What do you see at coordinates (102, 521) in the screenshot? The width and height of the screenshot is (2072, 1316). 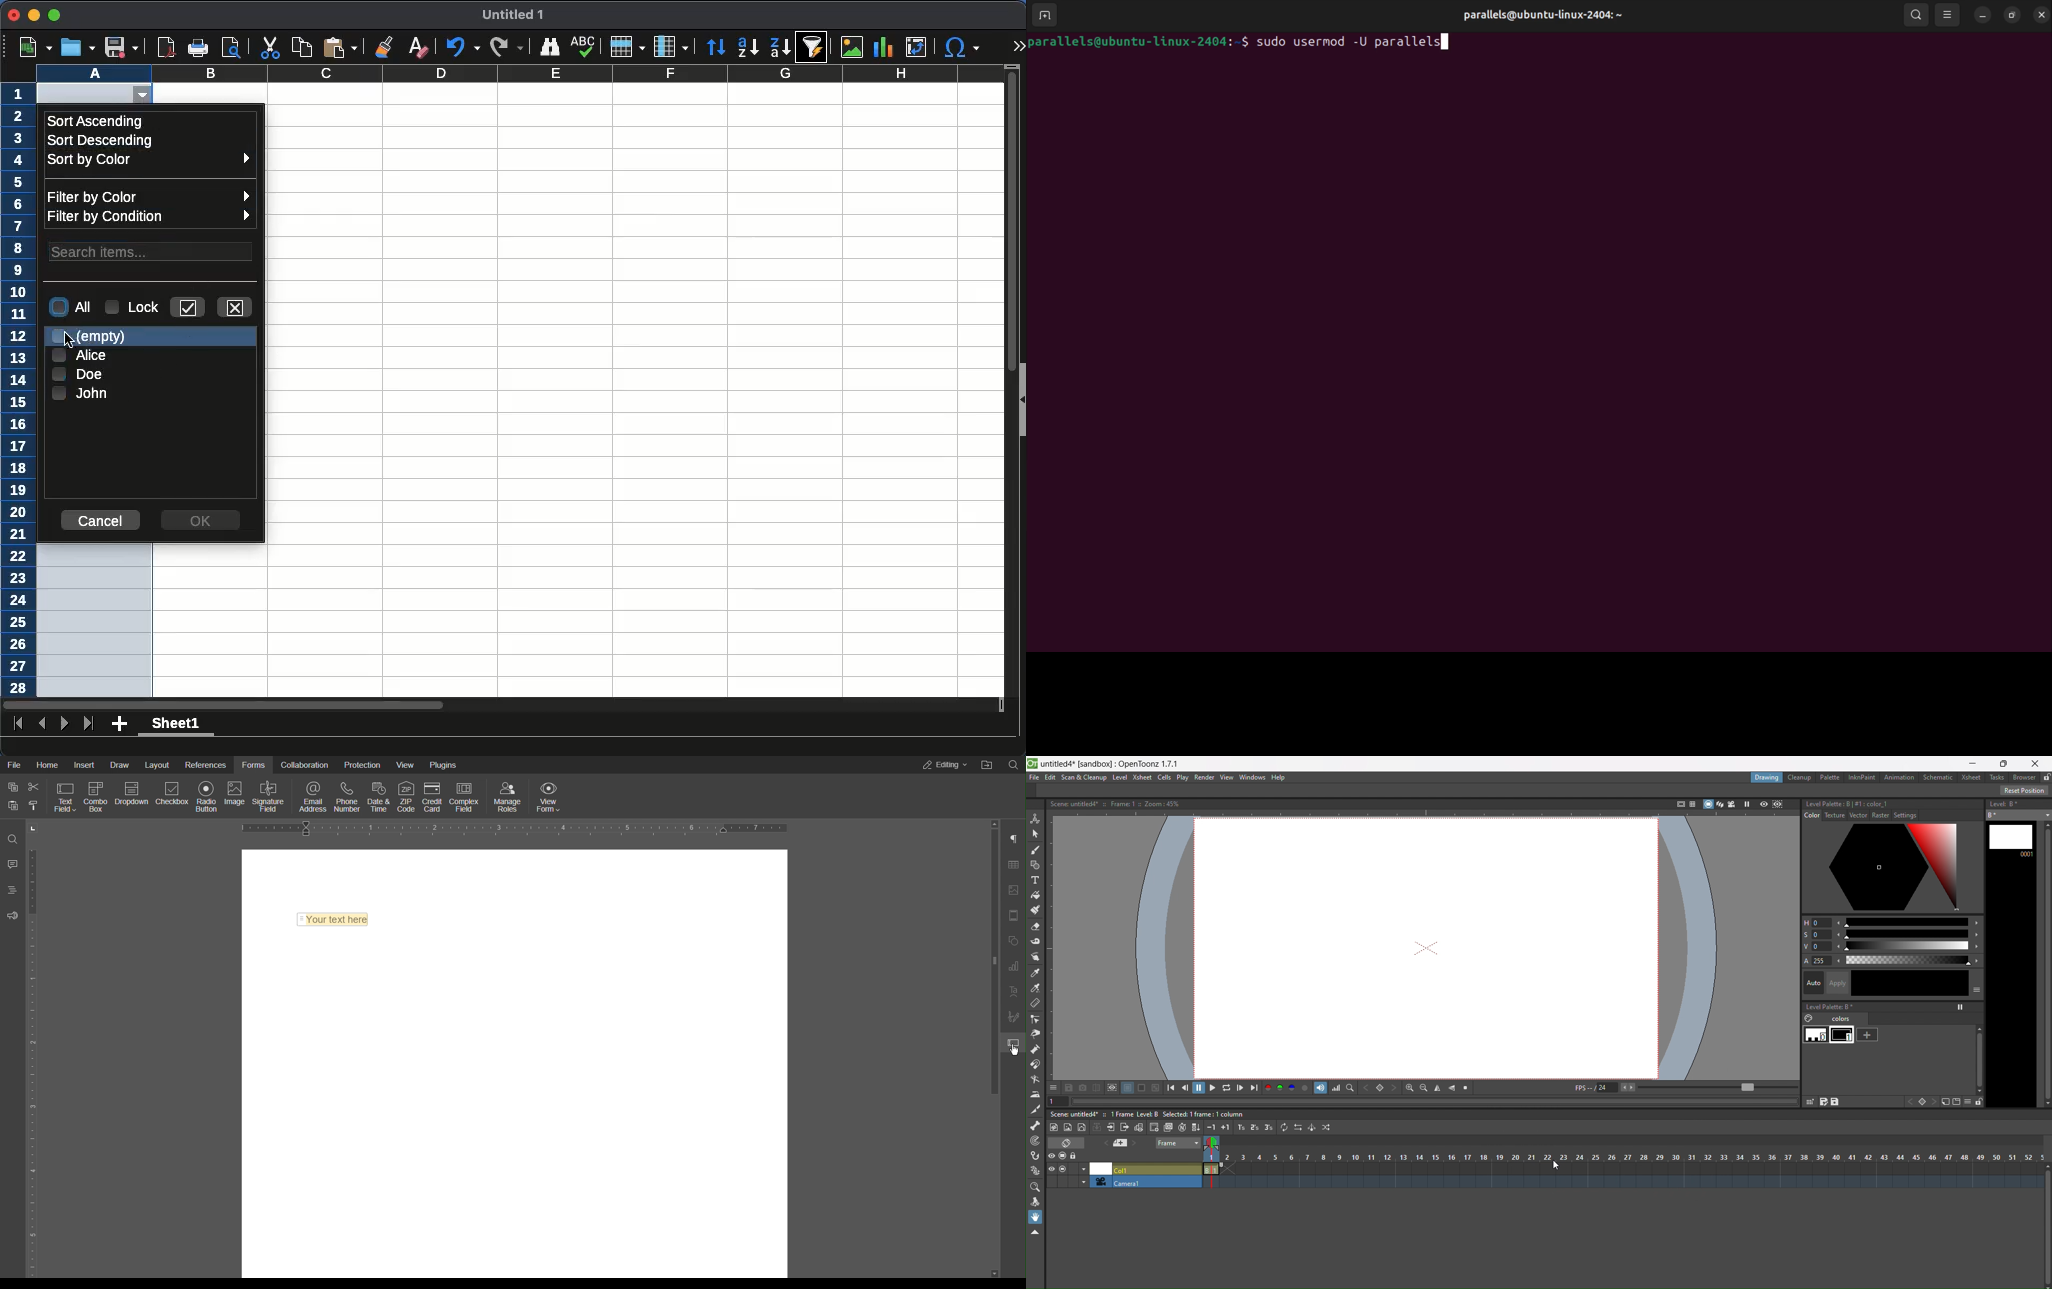 I see `cancel` at bounding box center [102, 521].